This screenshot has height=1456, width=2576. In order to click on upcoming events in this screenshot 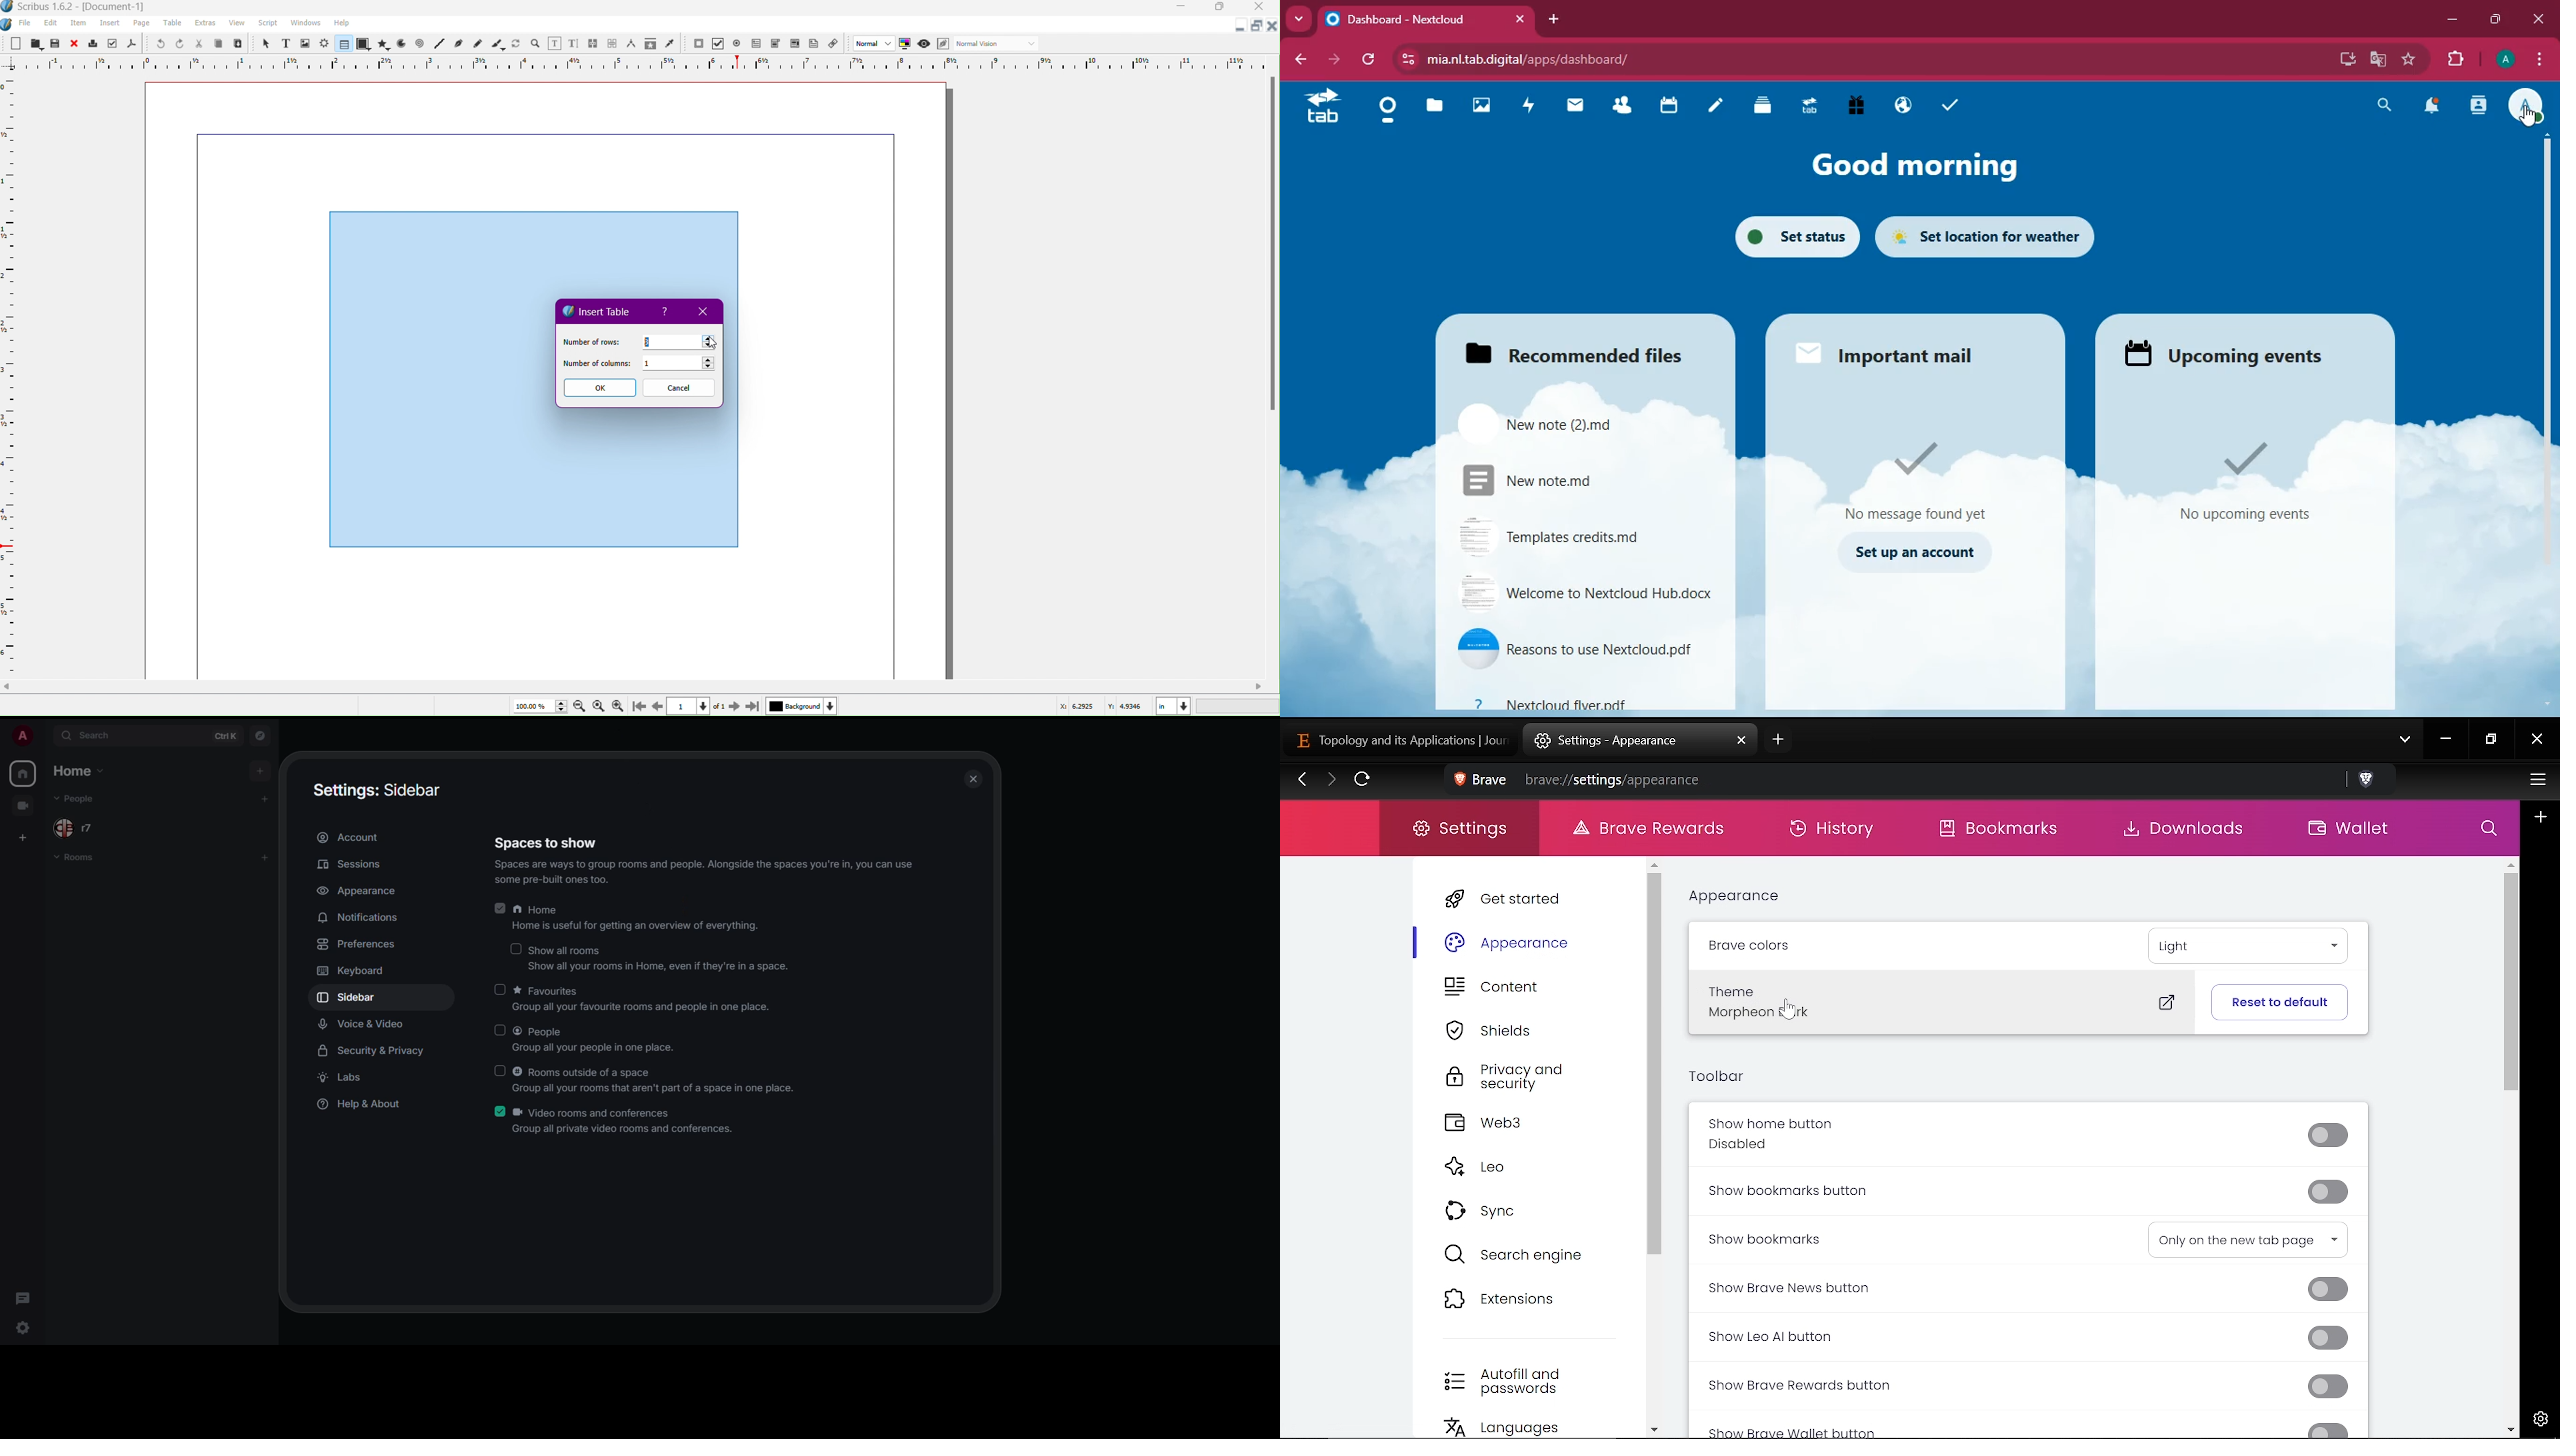, I will do `click(2229, 352)`.